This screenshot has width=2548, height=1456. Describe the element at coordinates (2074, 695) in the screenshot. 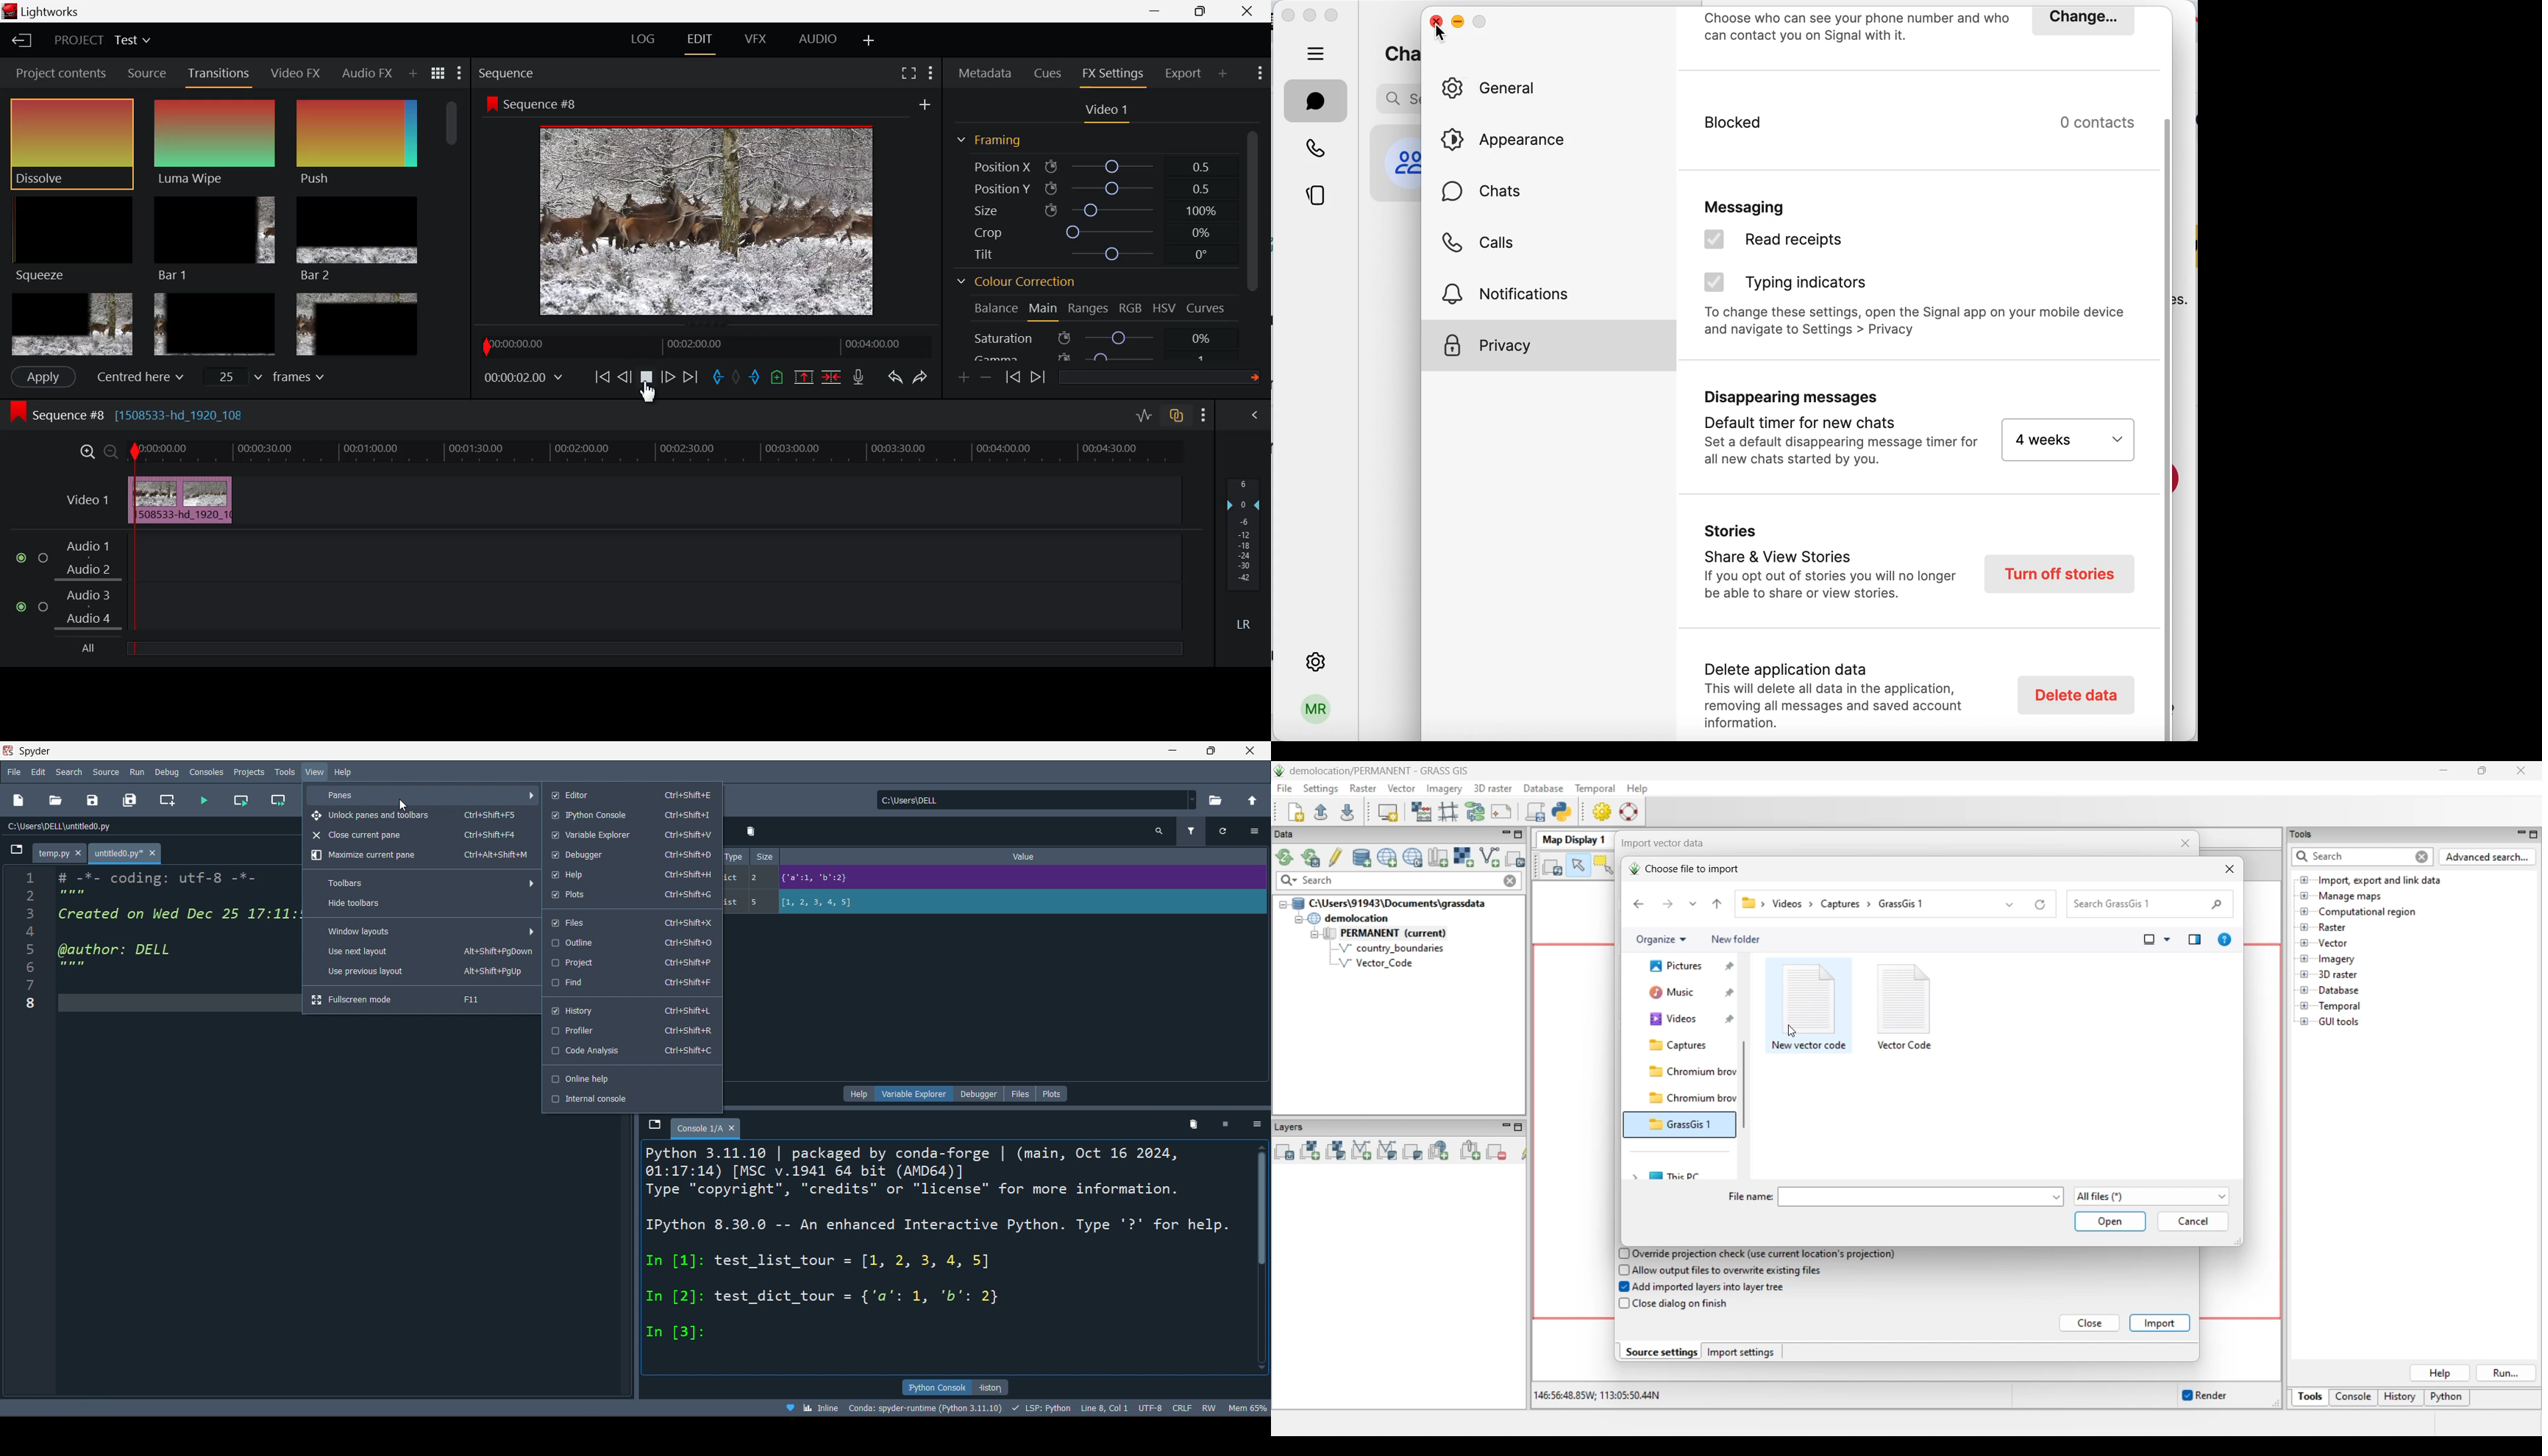

I see `delete data` at that location.